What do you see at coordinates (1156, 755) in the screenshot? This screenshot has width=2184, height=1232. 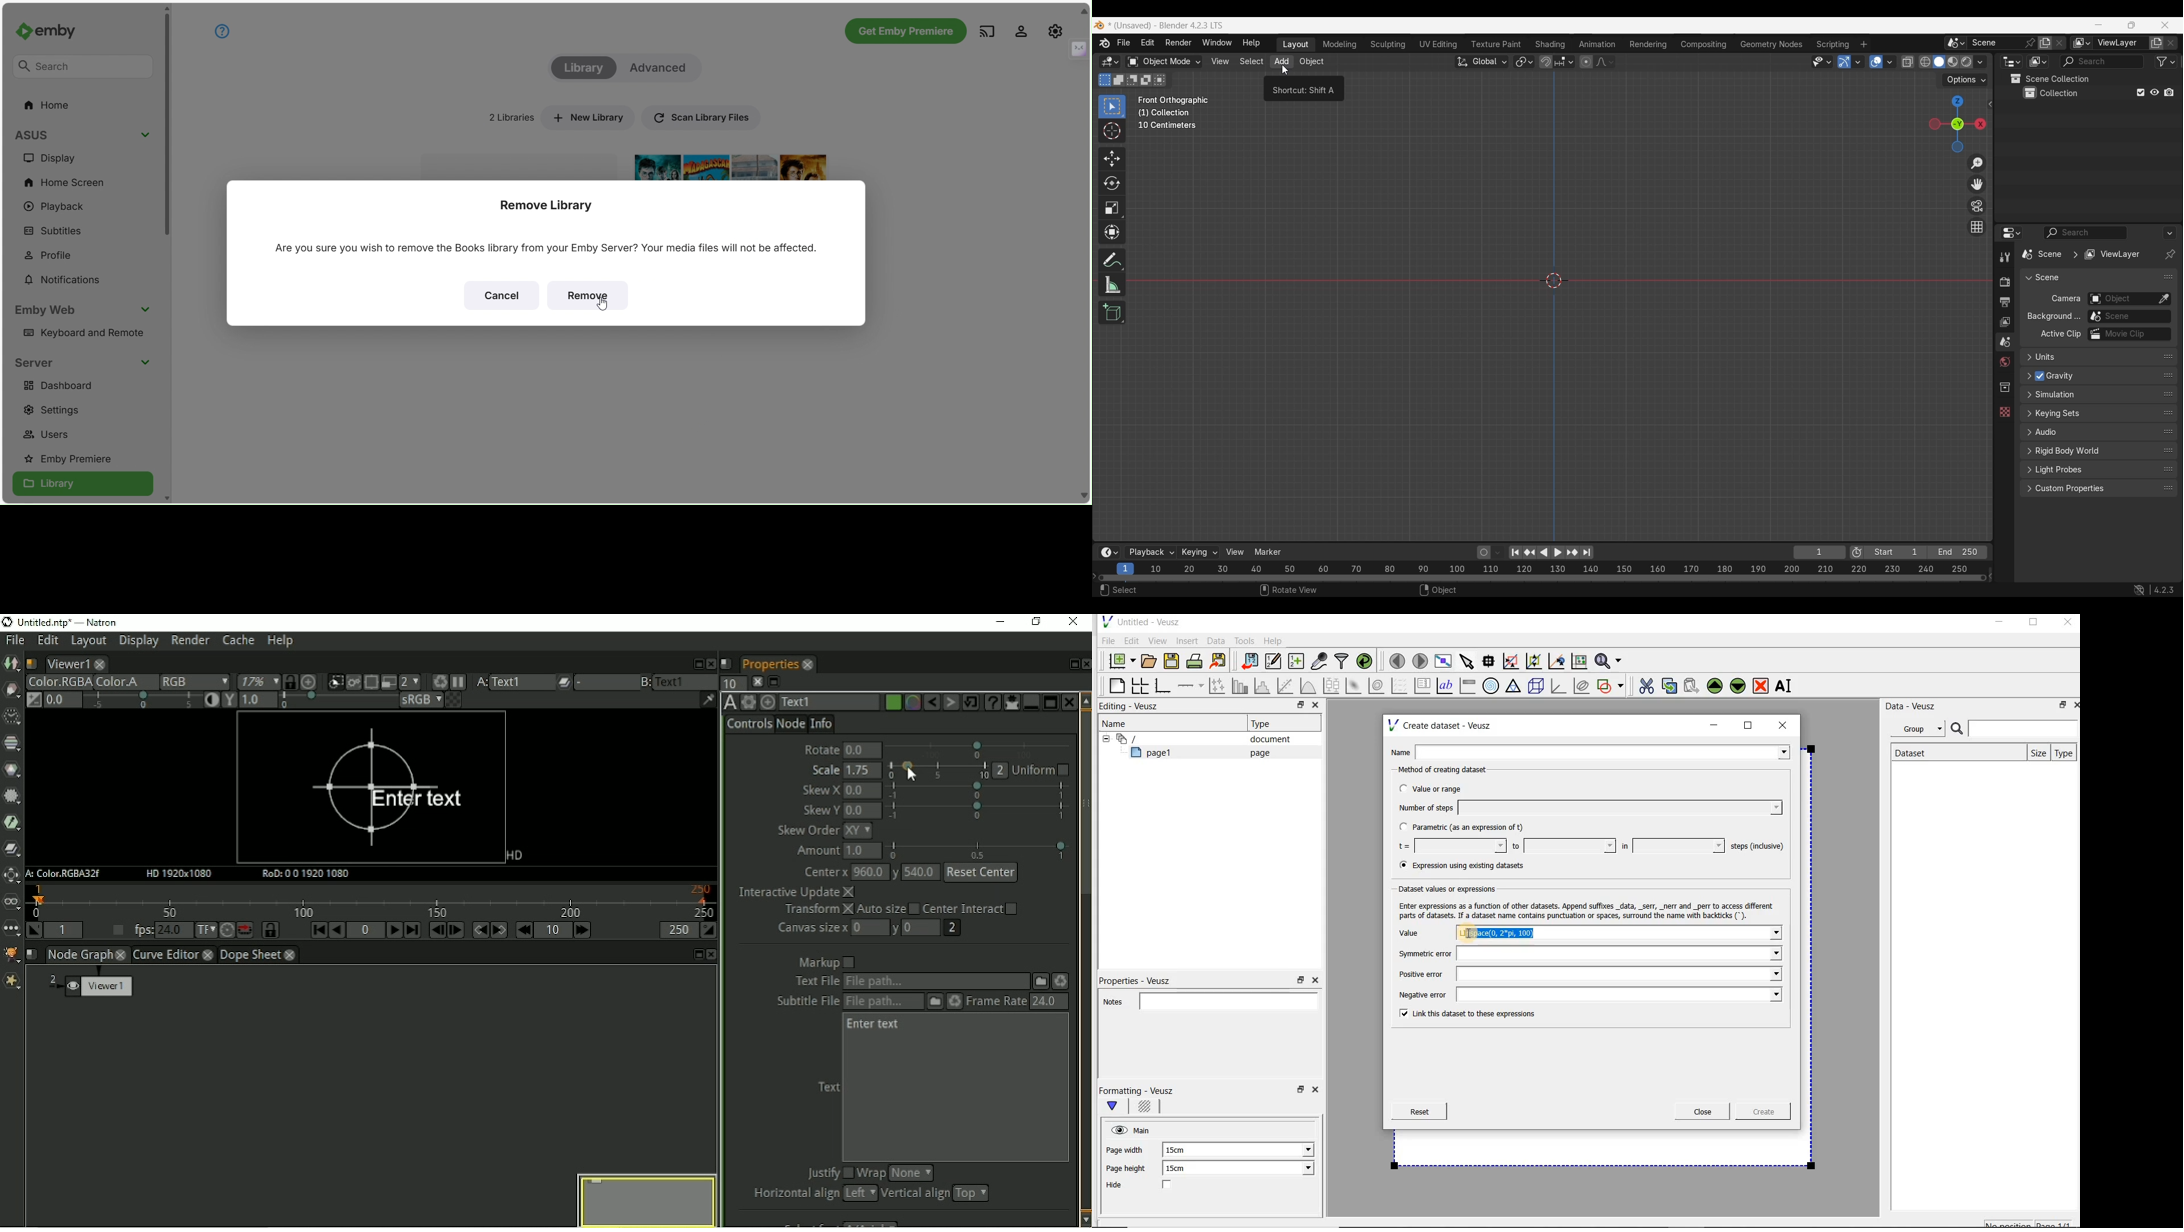 I see `page1` at bounding box center [1156, 755].